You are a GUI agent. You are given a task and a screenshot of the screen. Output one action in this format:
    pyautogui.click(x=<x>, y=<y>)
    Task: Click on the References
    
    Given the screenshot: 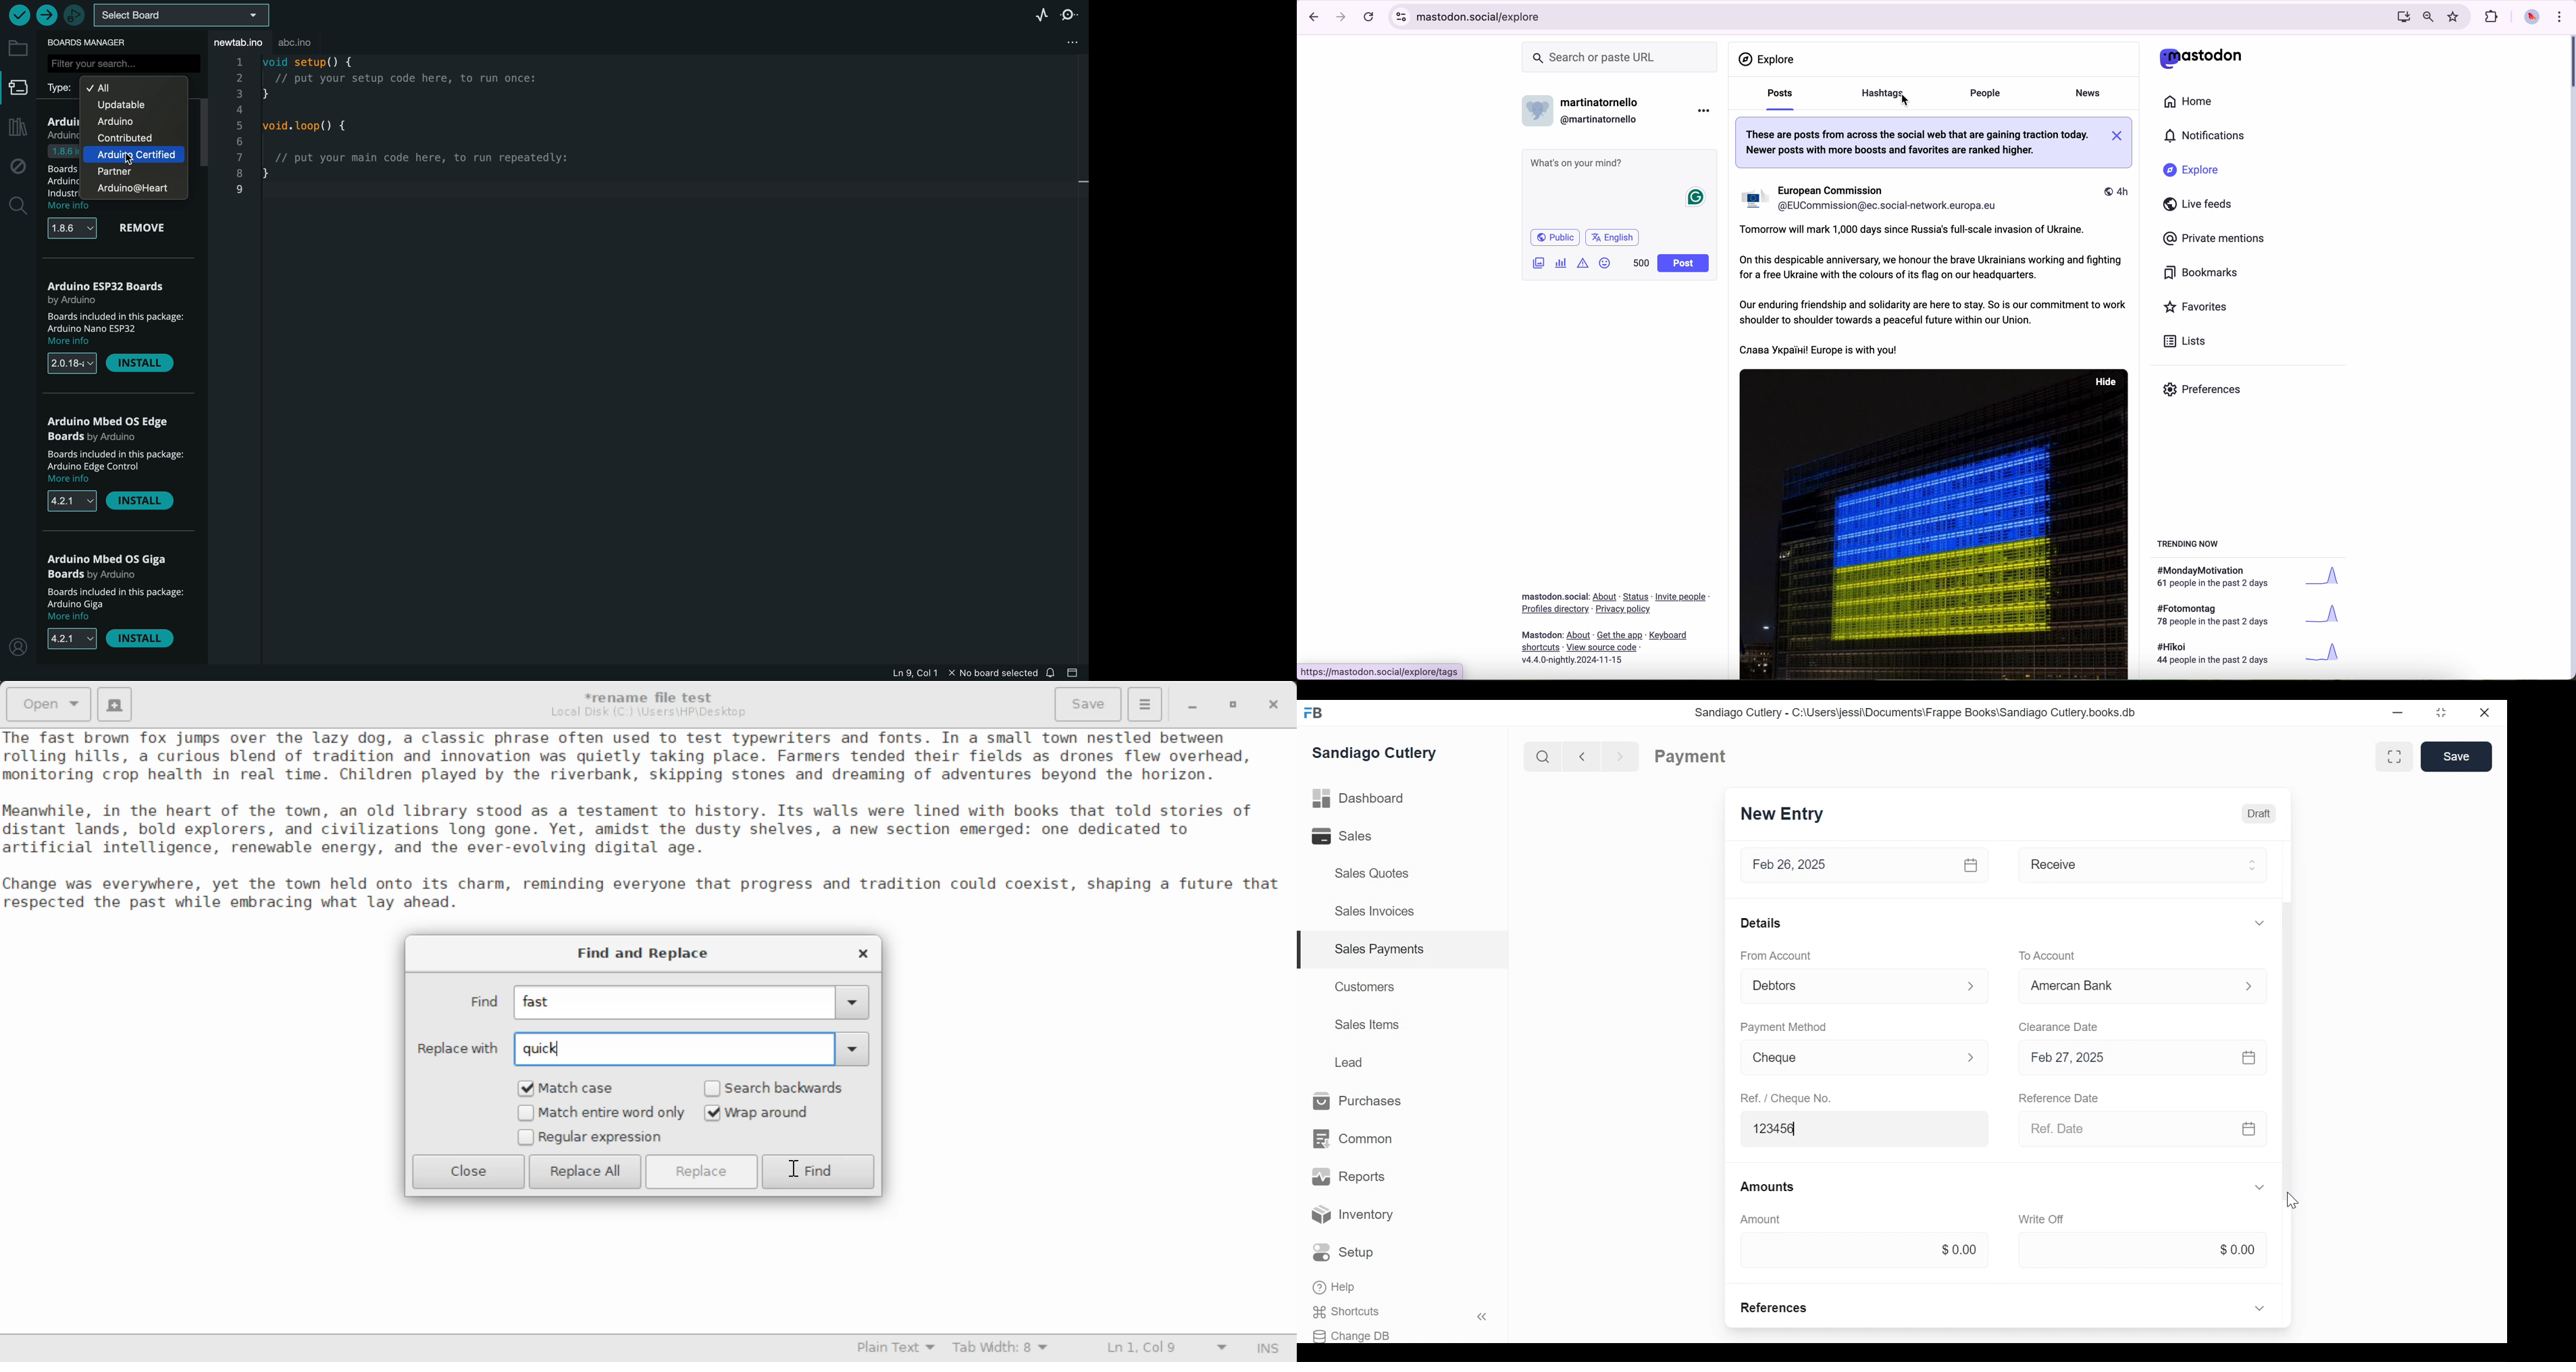 What is the action you would take?
    pyautogui.click(x=1775, y=1308)
    